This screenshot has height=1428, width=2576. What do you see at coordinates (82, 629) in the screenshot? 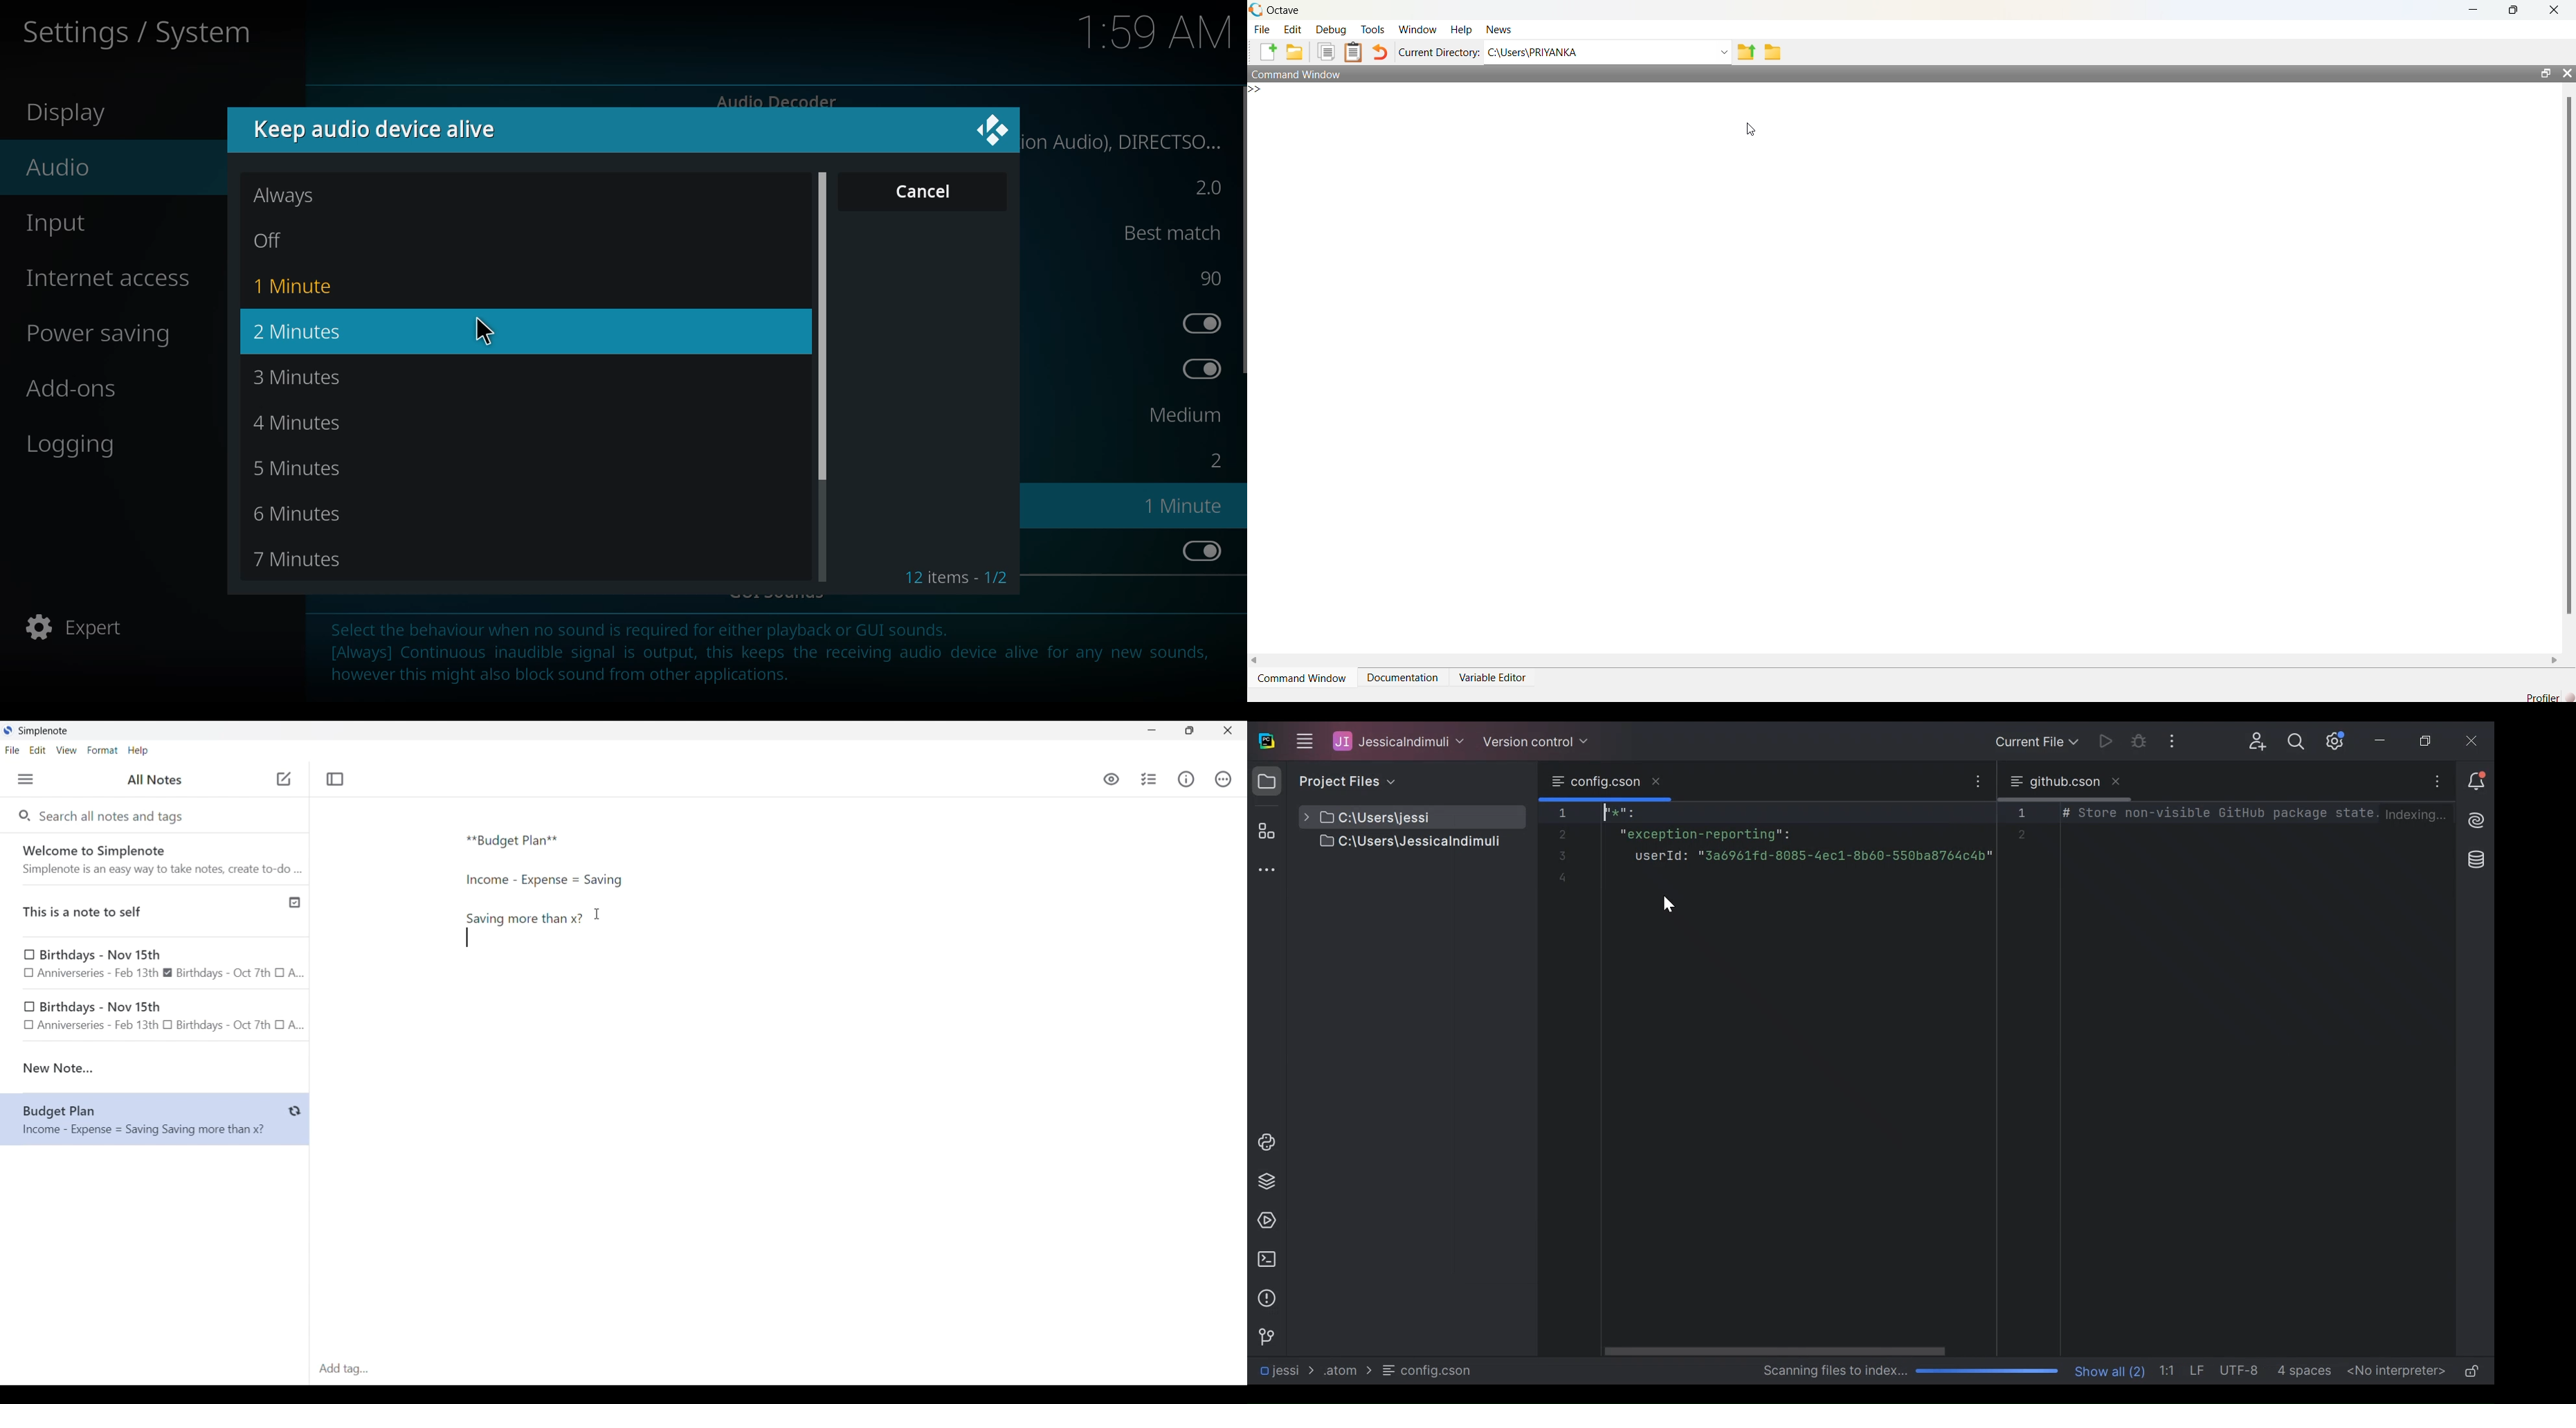
I see `expert` at bounding box center [82, 629].